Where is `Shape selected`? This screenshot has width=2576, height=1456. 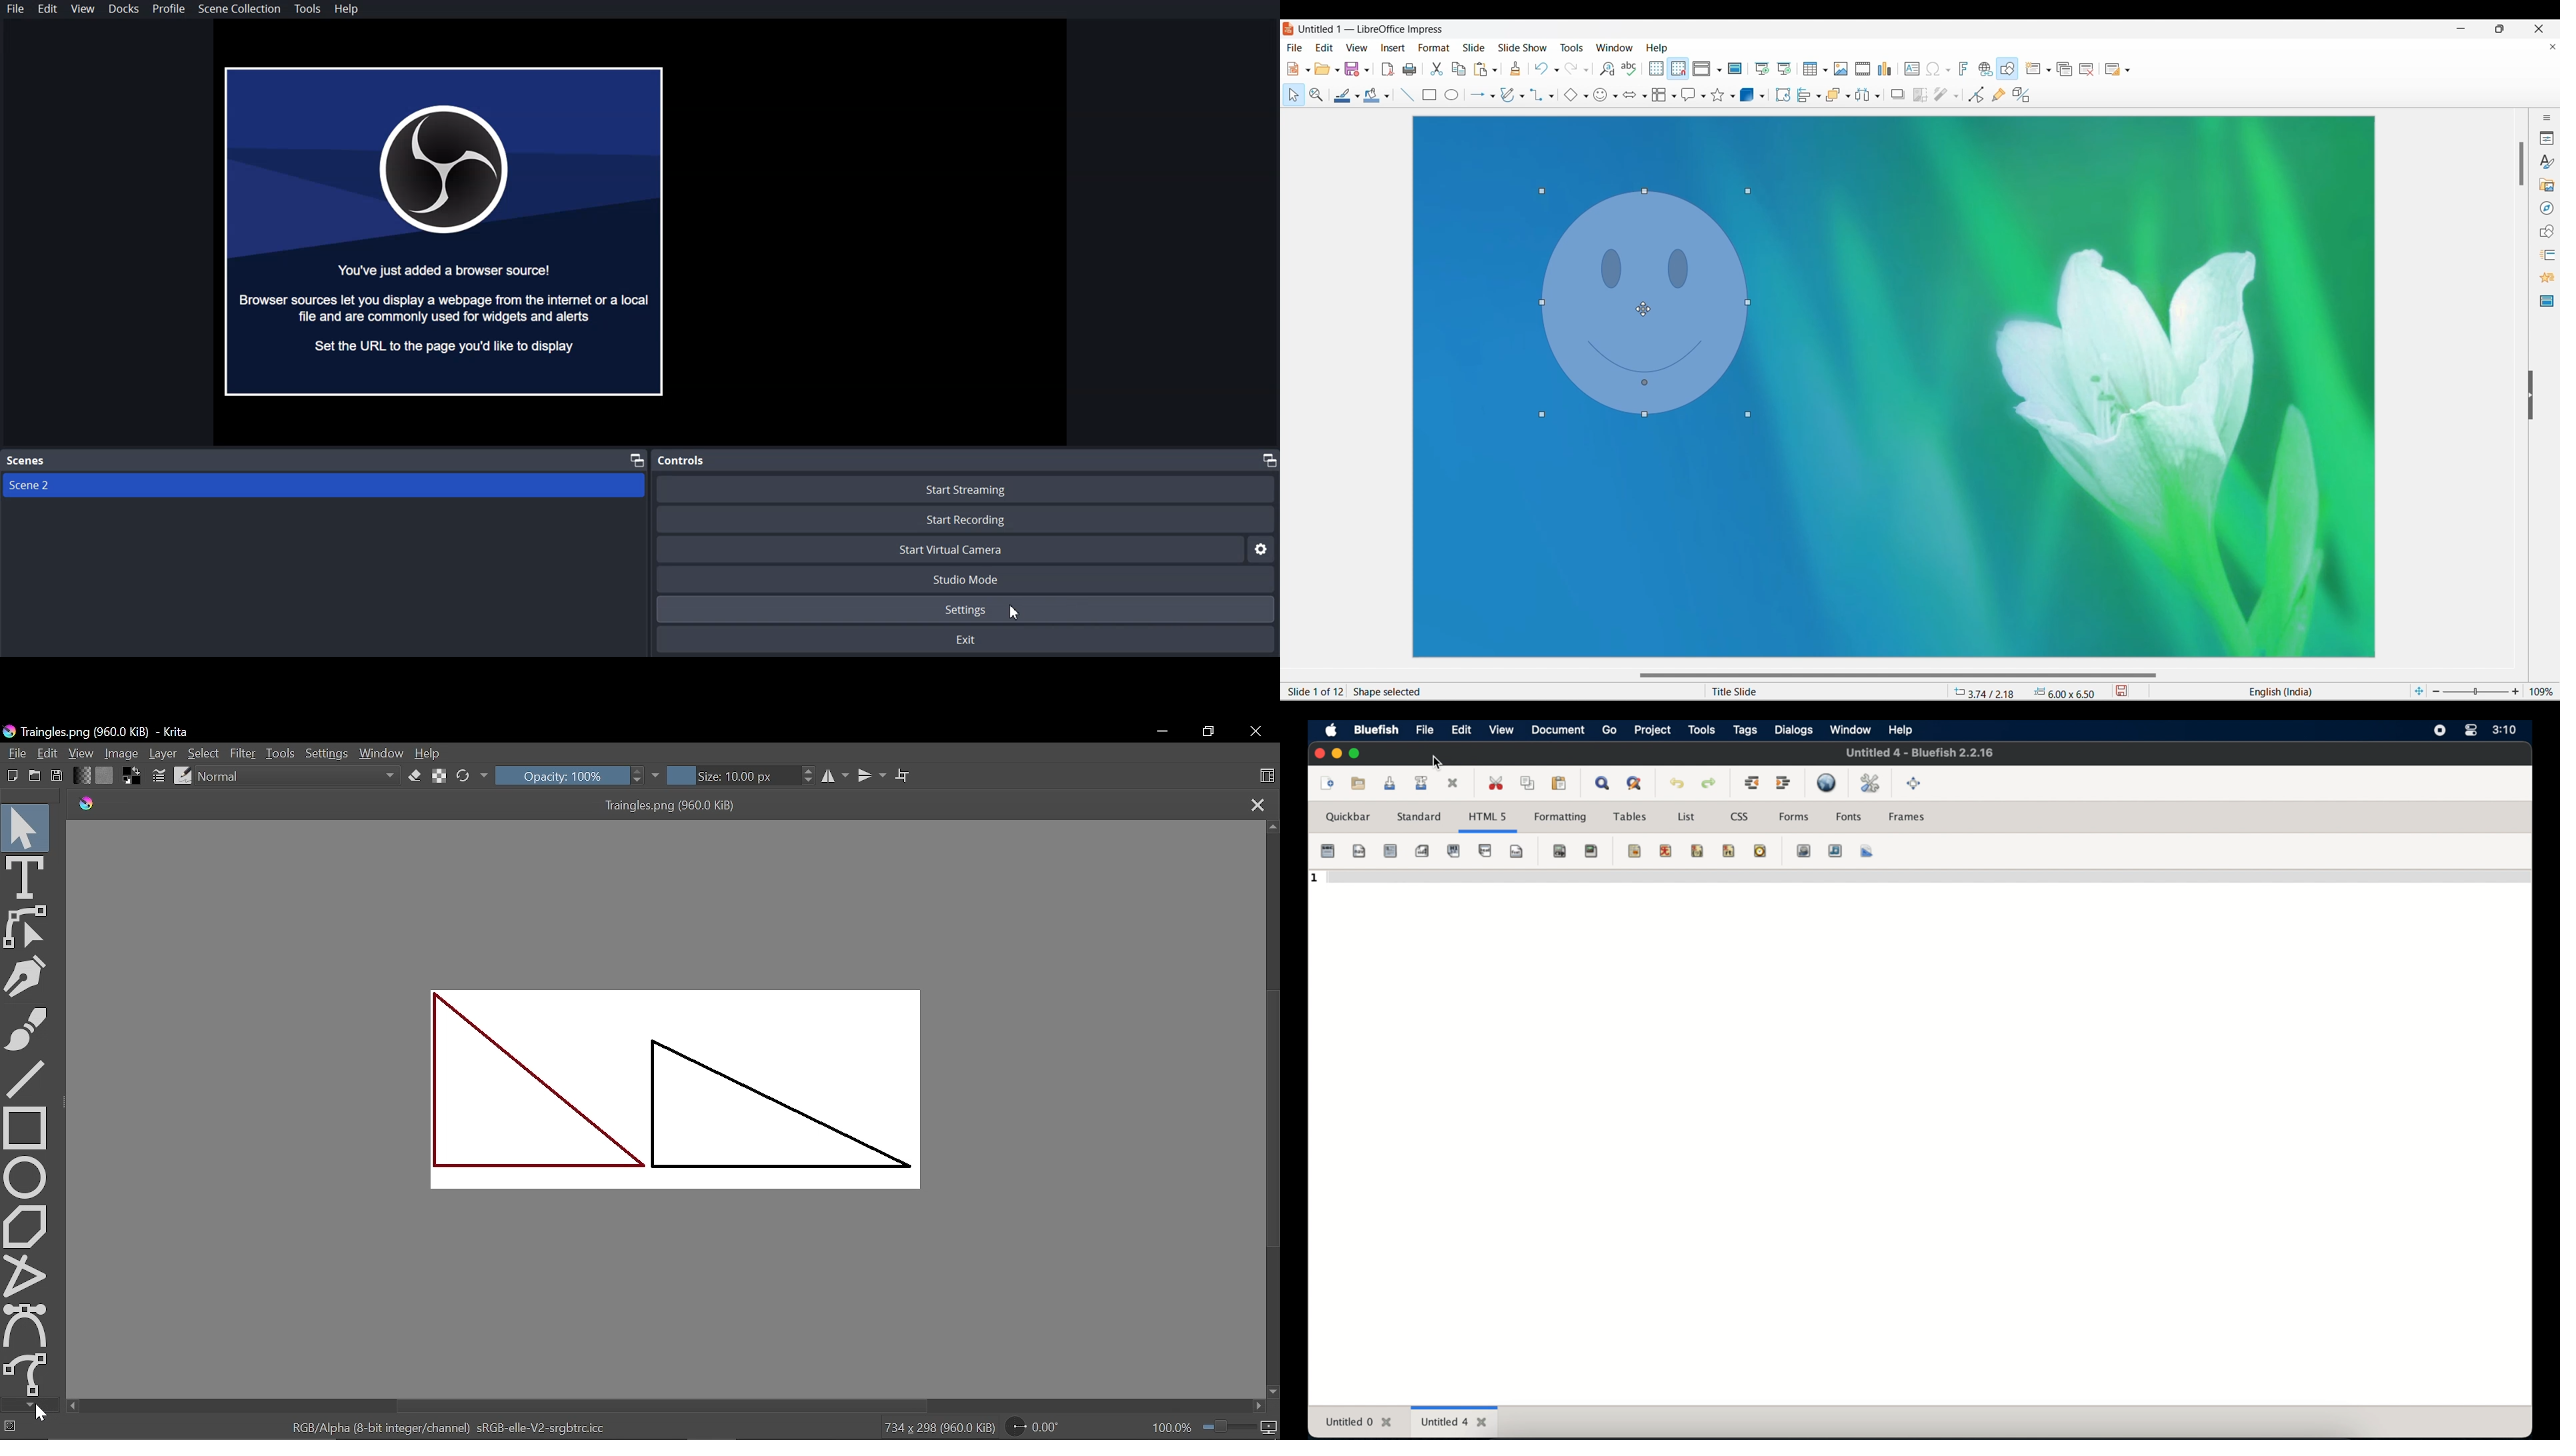 Shape selected is located at coordinates (1491, 691).